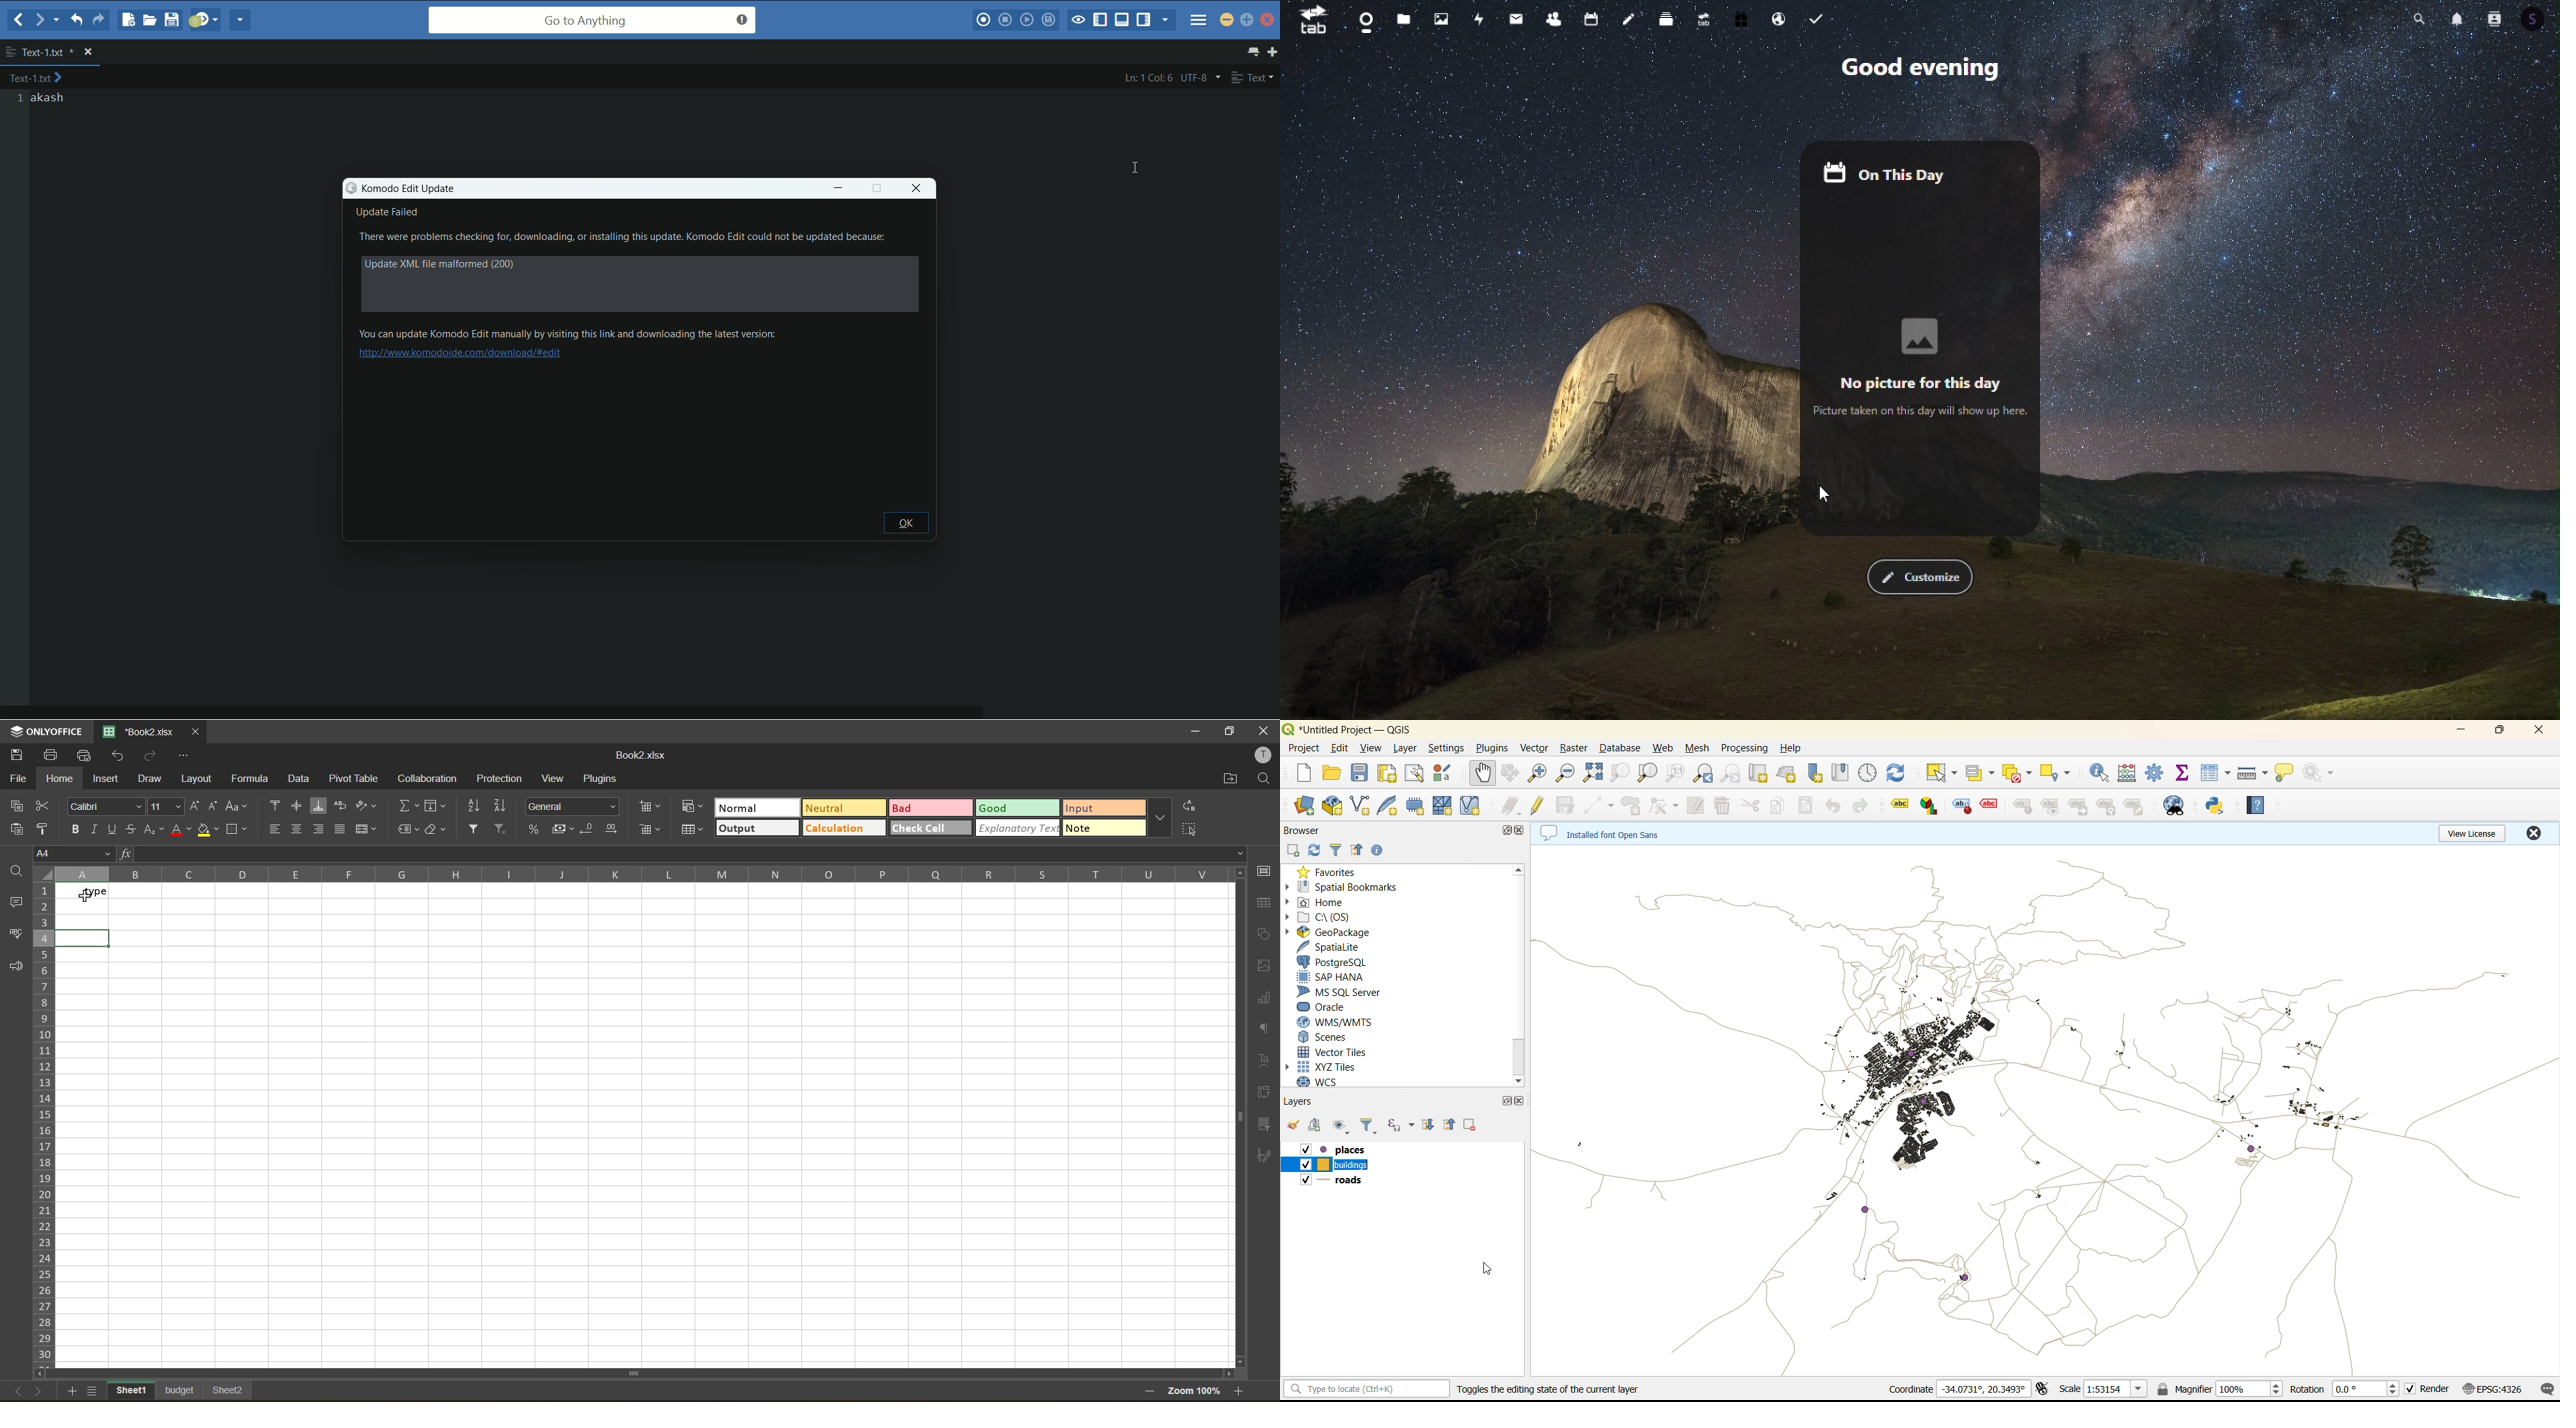 The height and width of the screenshot is (1428, 2576). What do you see at coordinates (441, 265) in the screenshot?
I see `text` at bounding box center [441, 265].